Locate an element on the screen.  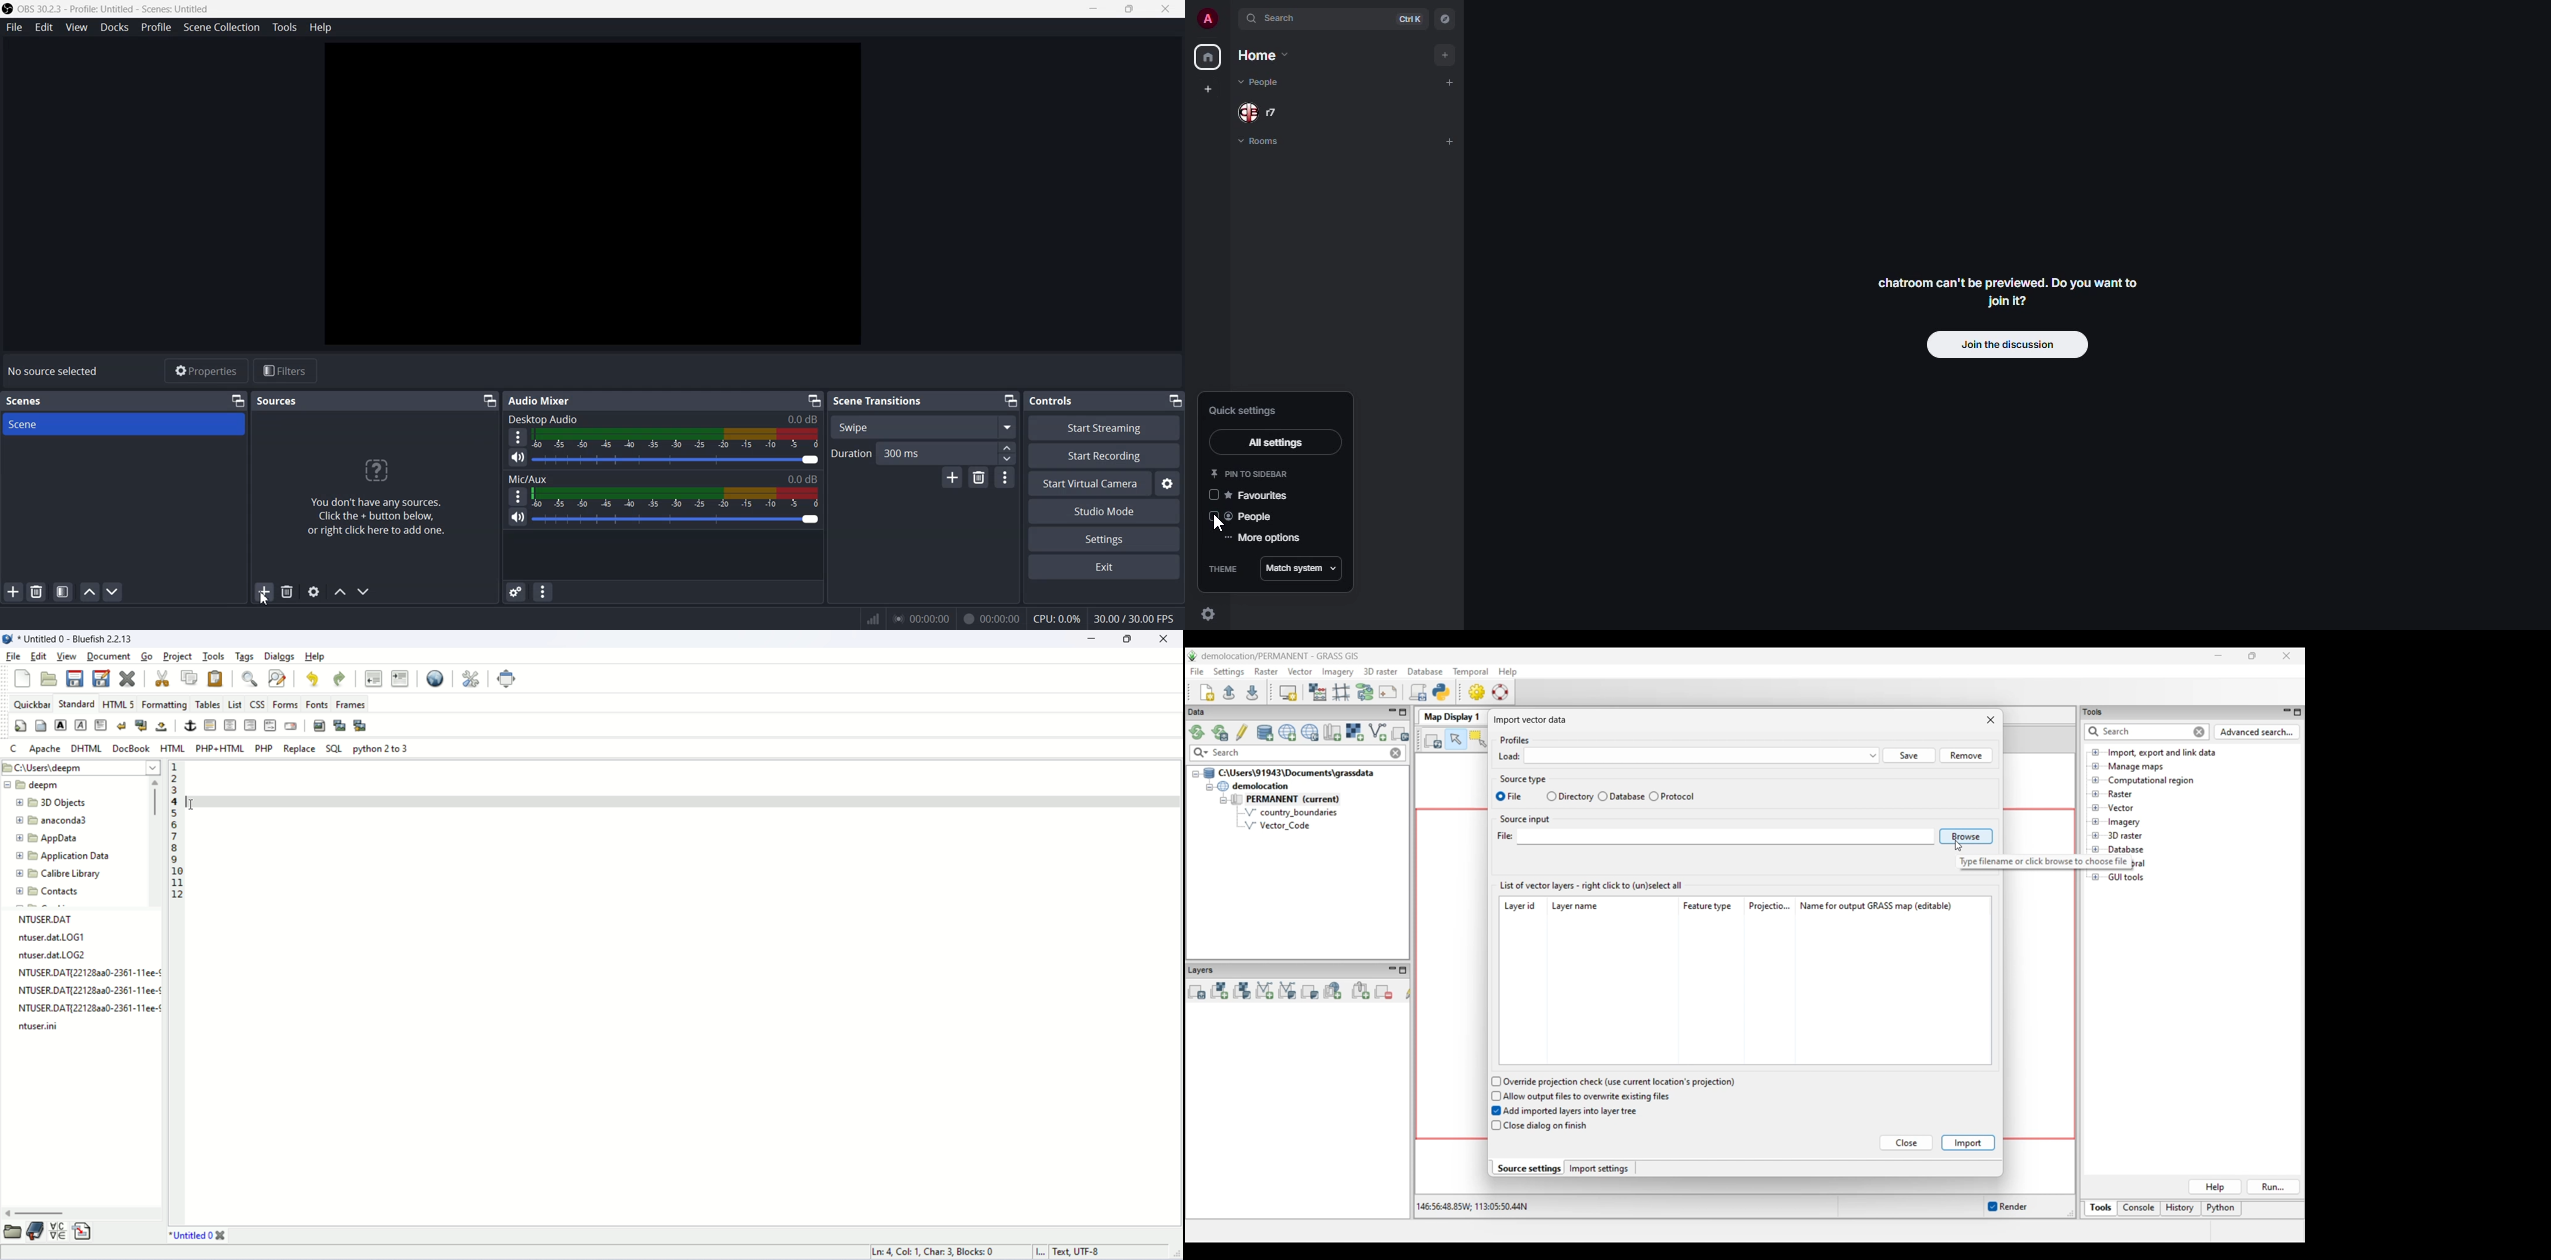
tools is located at coordinates (213, 658).